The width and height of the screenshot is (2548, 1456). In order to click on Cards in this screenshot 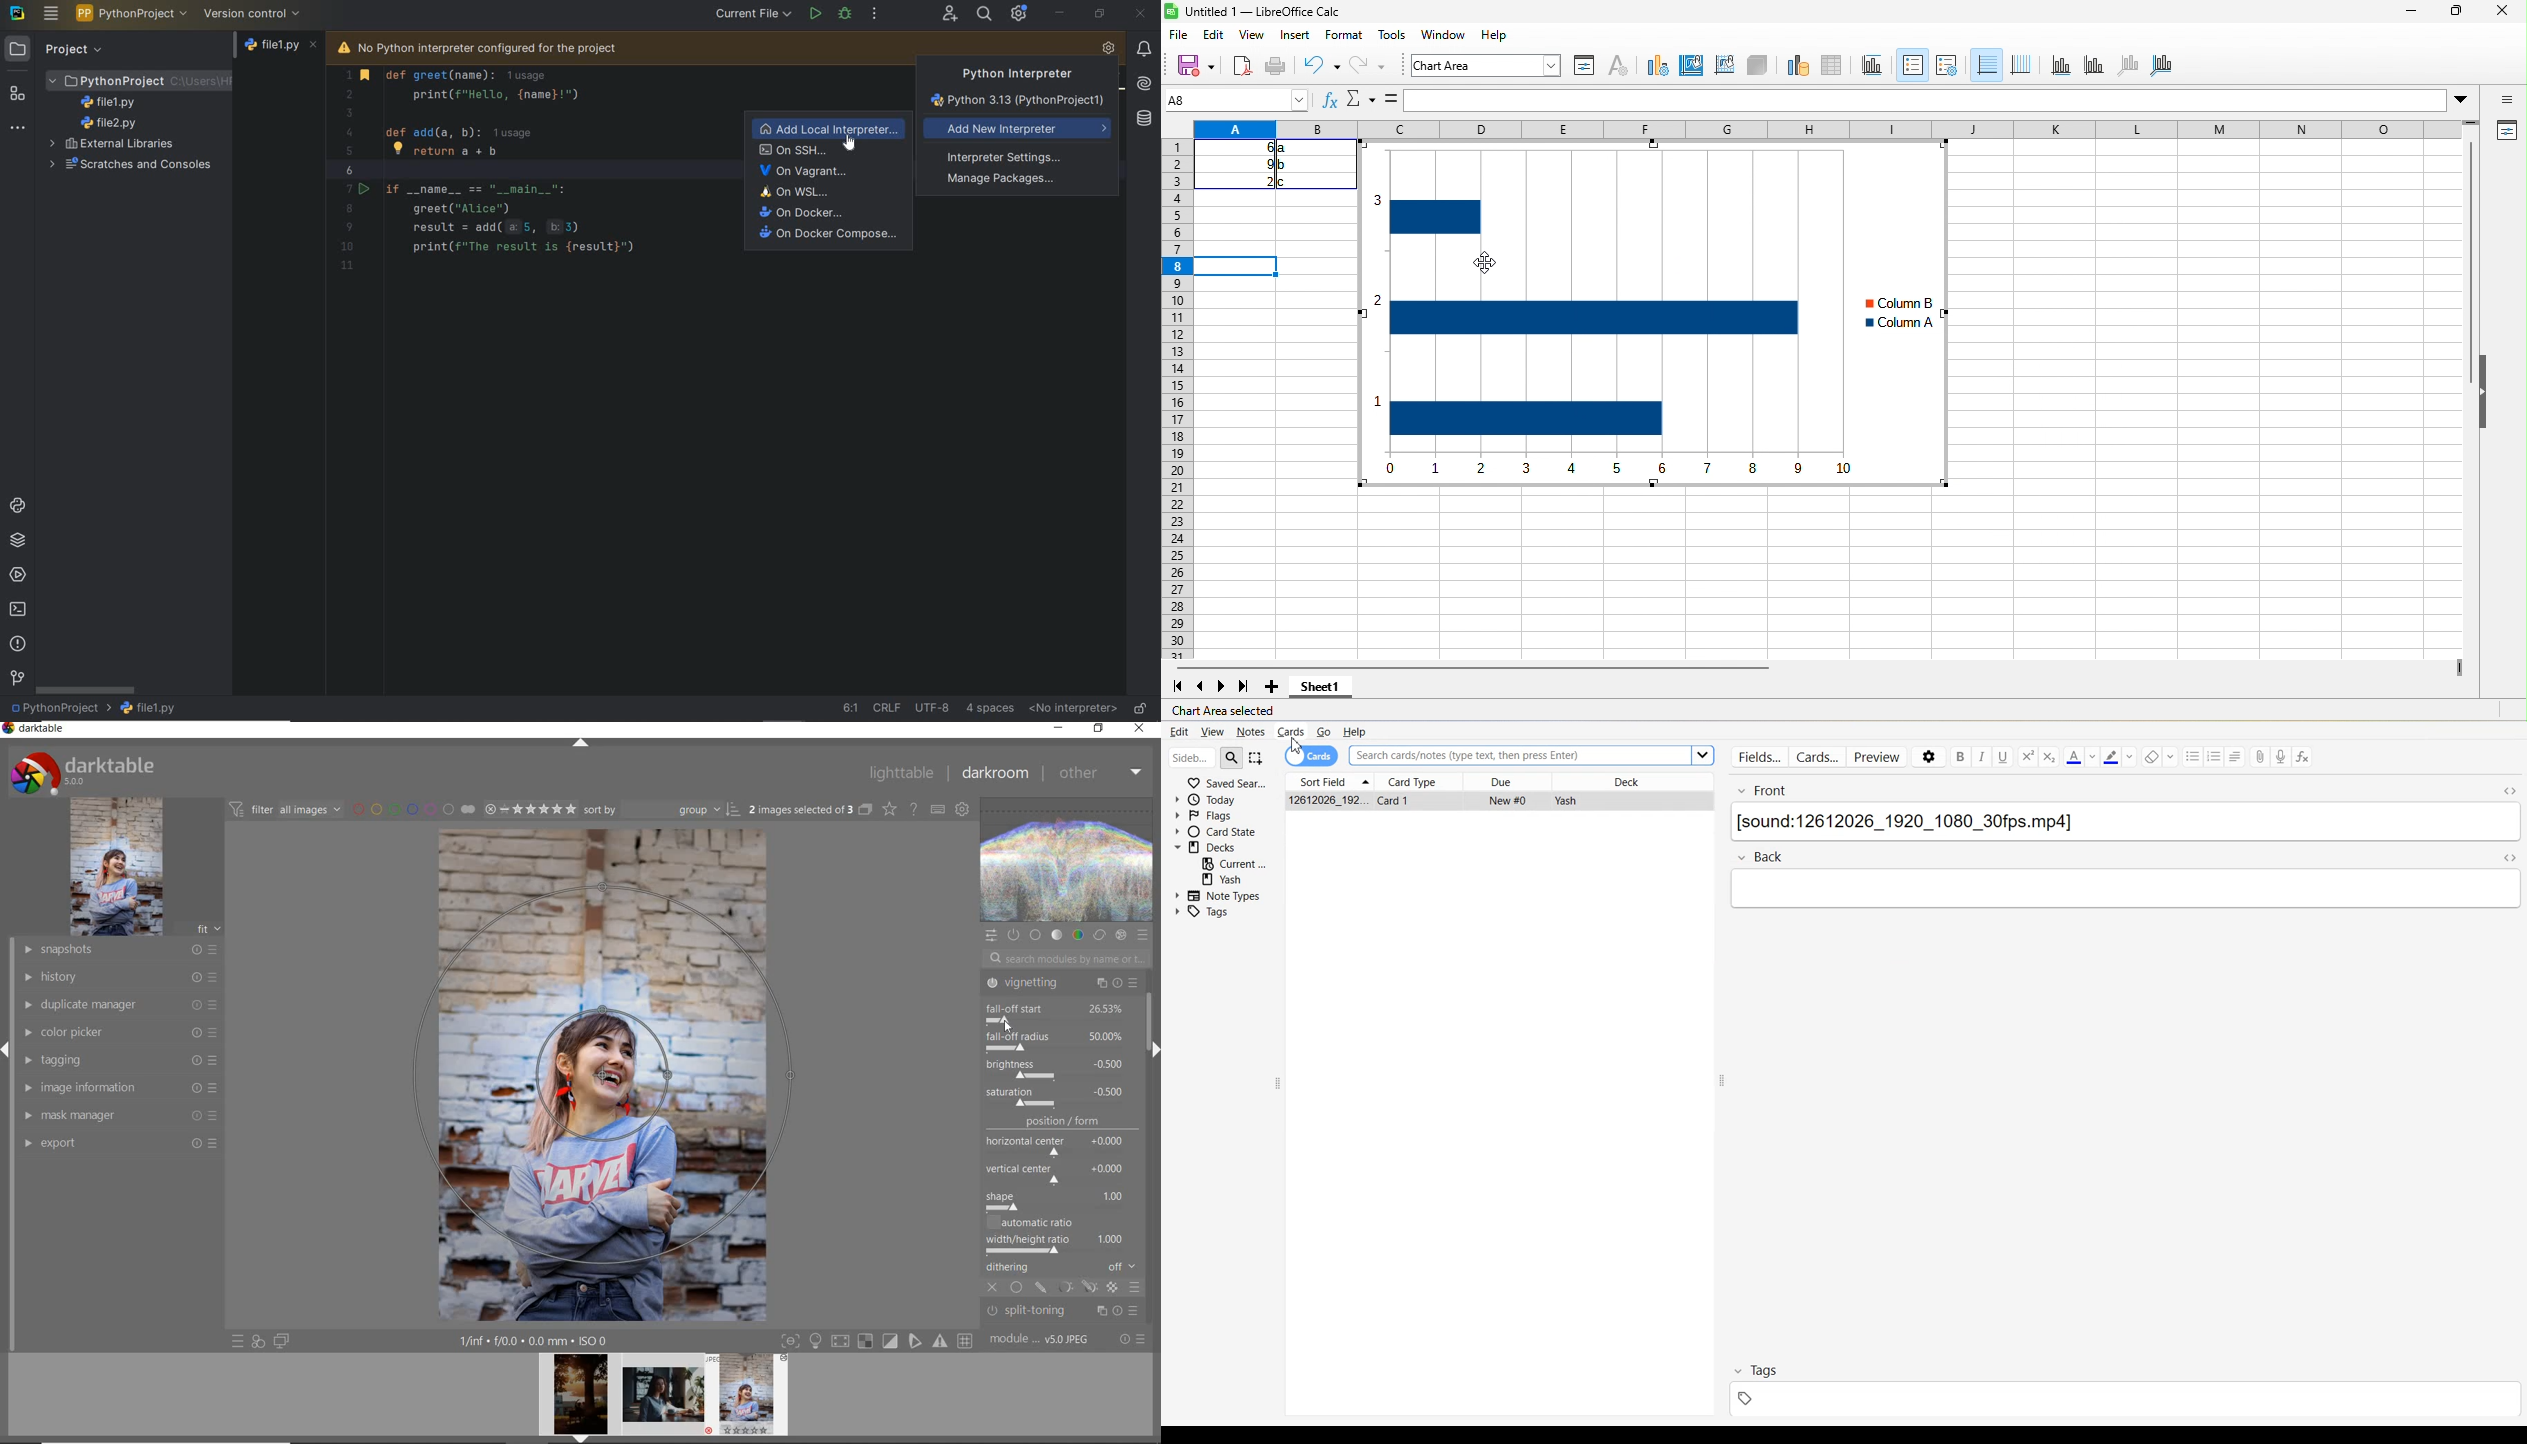, I will do `click(1818, 757)`.